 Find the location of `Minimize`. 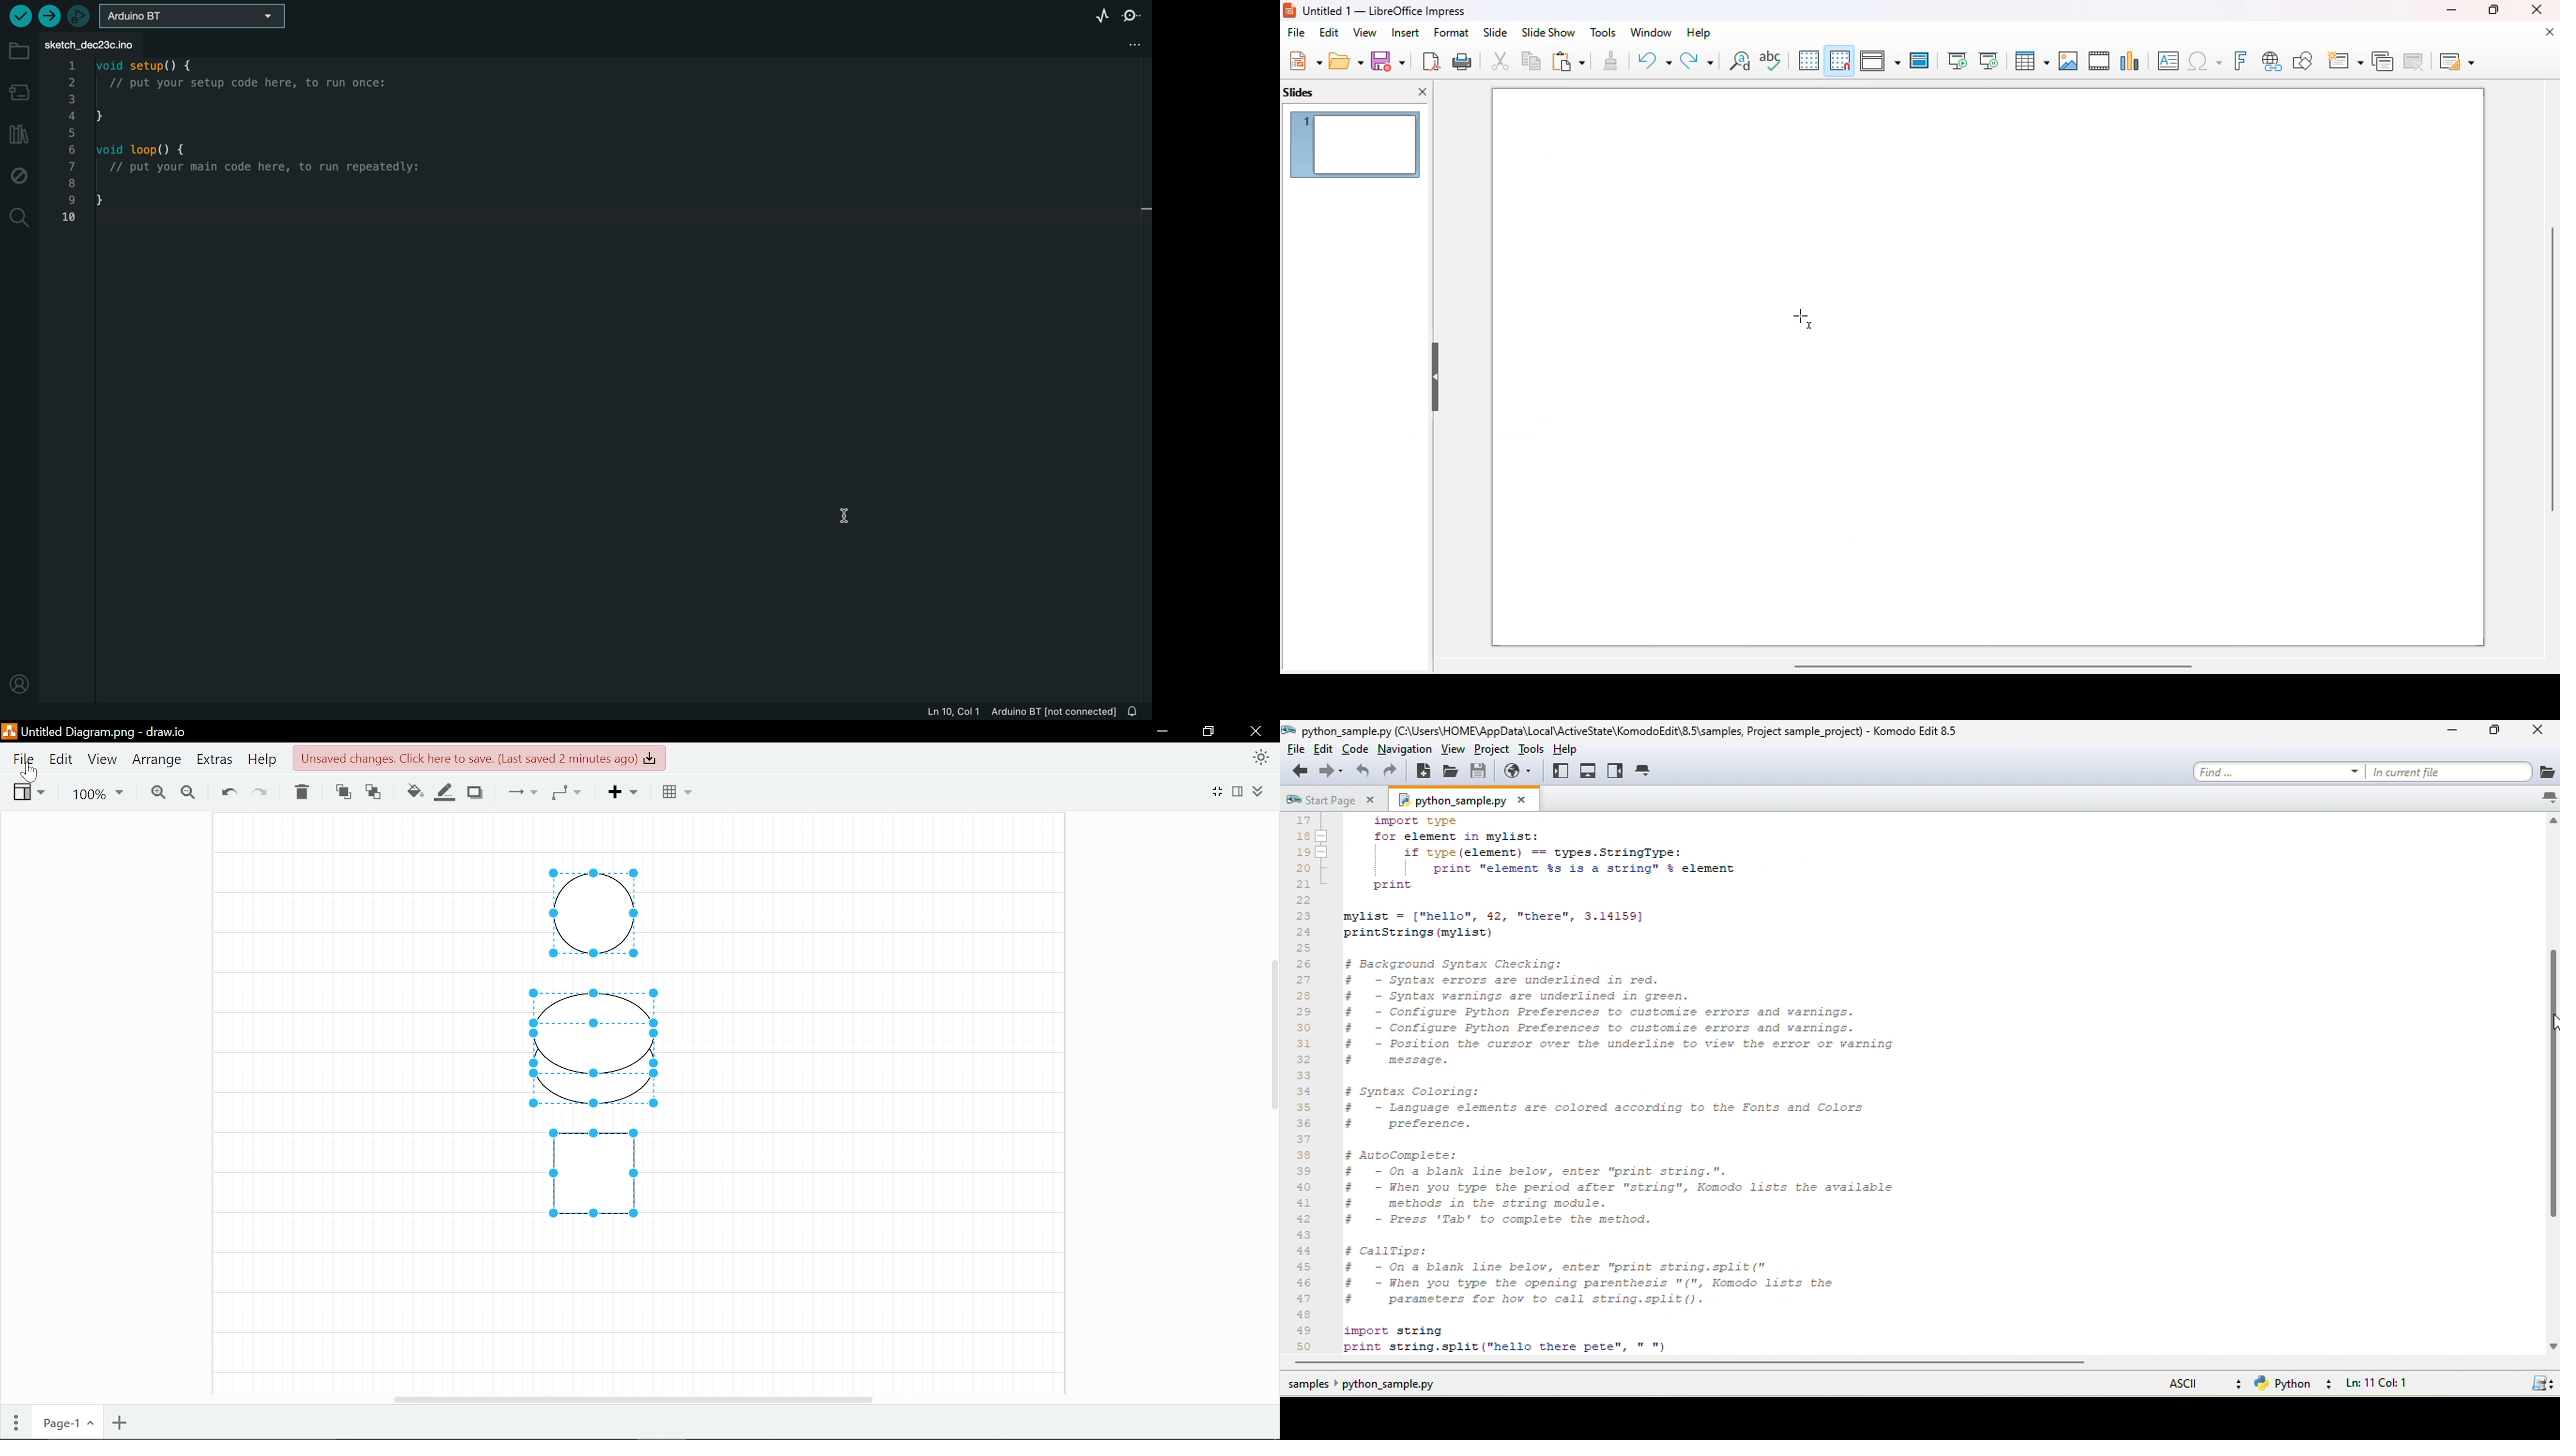

Minimize is located at coordinates (1162, 732).